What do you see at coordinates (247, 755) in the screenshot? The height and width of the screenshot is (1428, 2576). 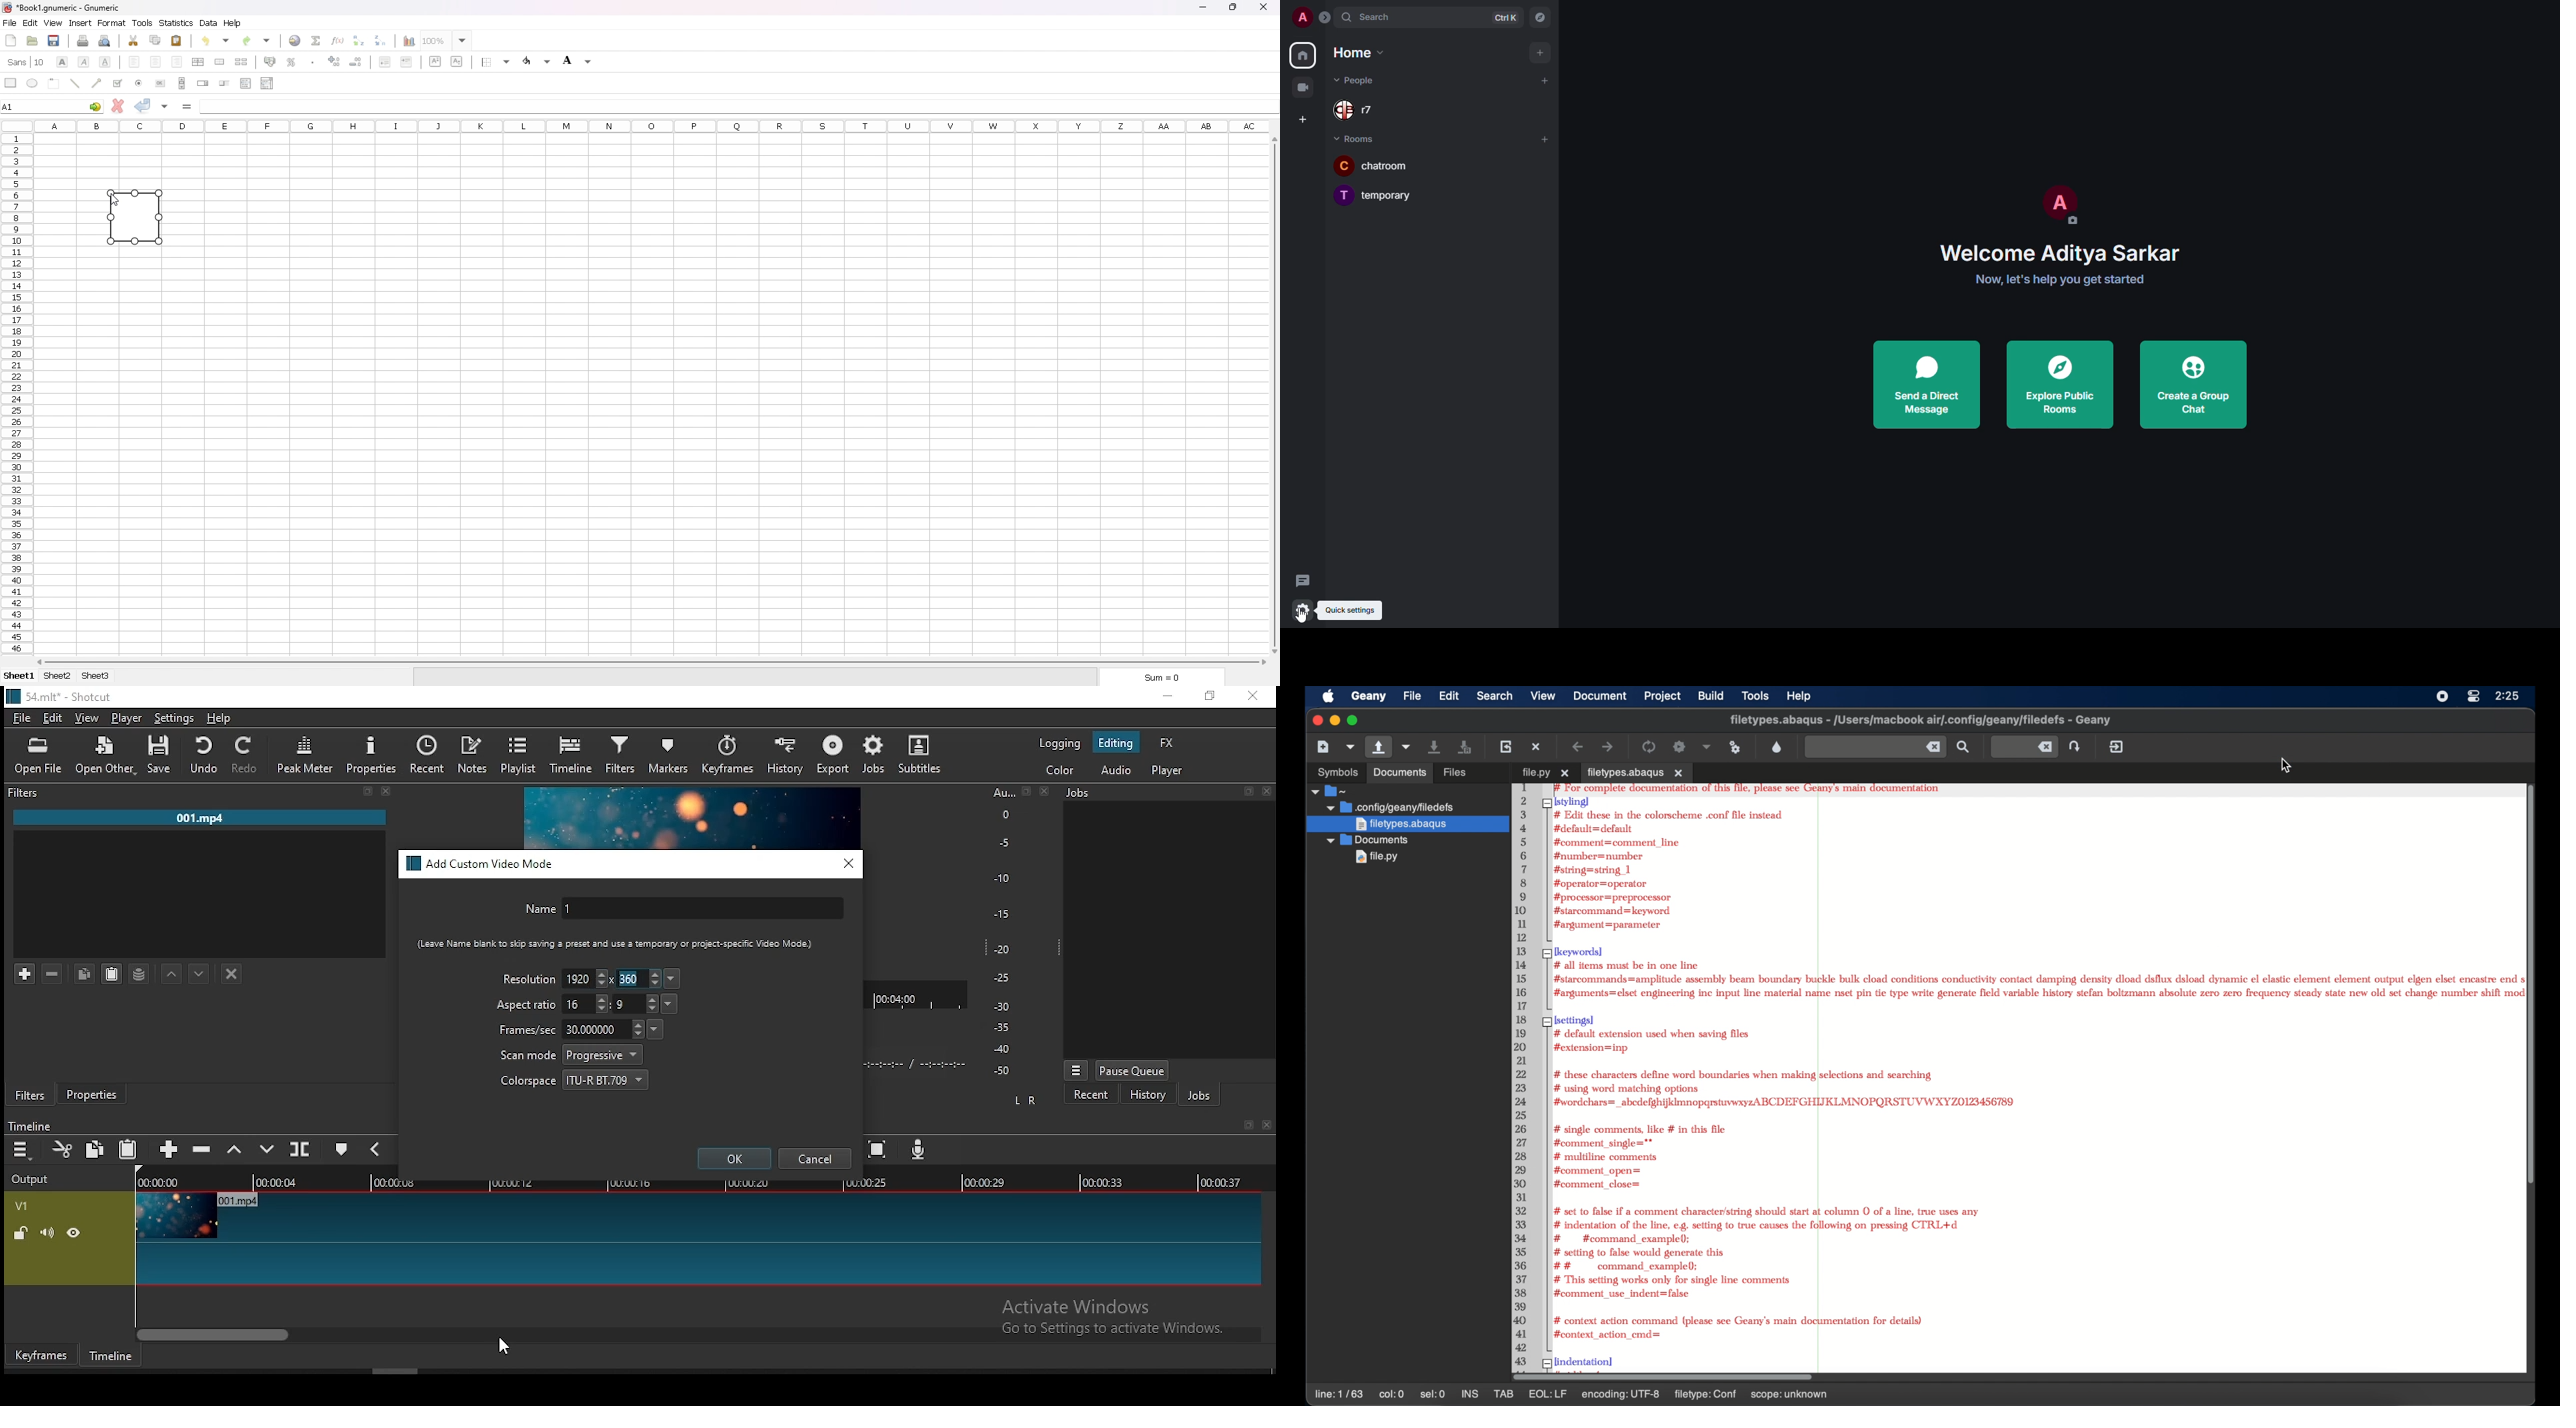 I see `redo` at bounding box center [247, 755].